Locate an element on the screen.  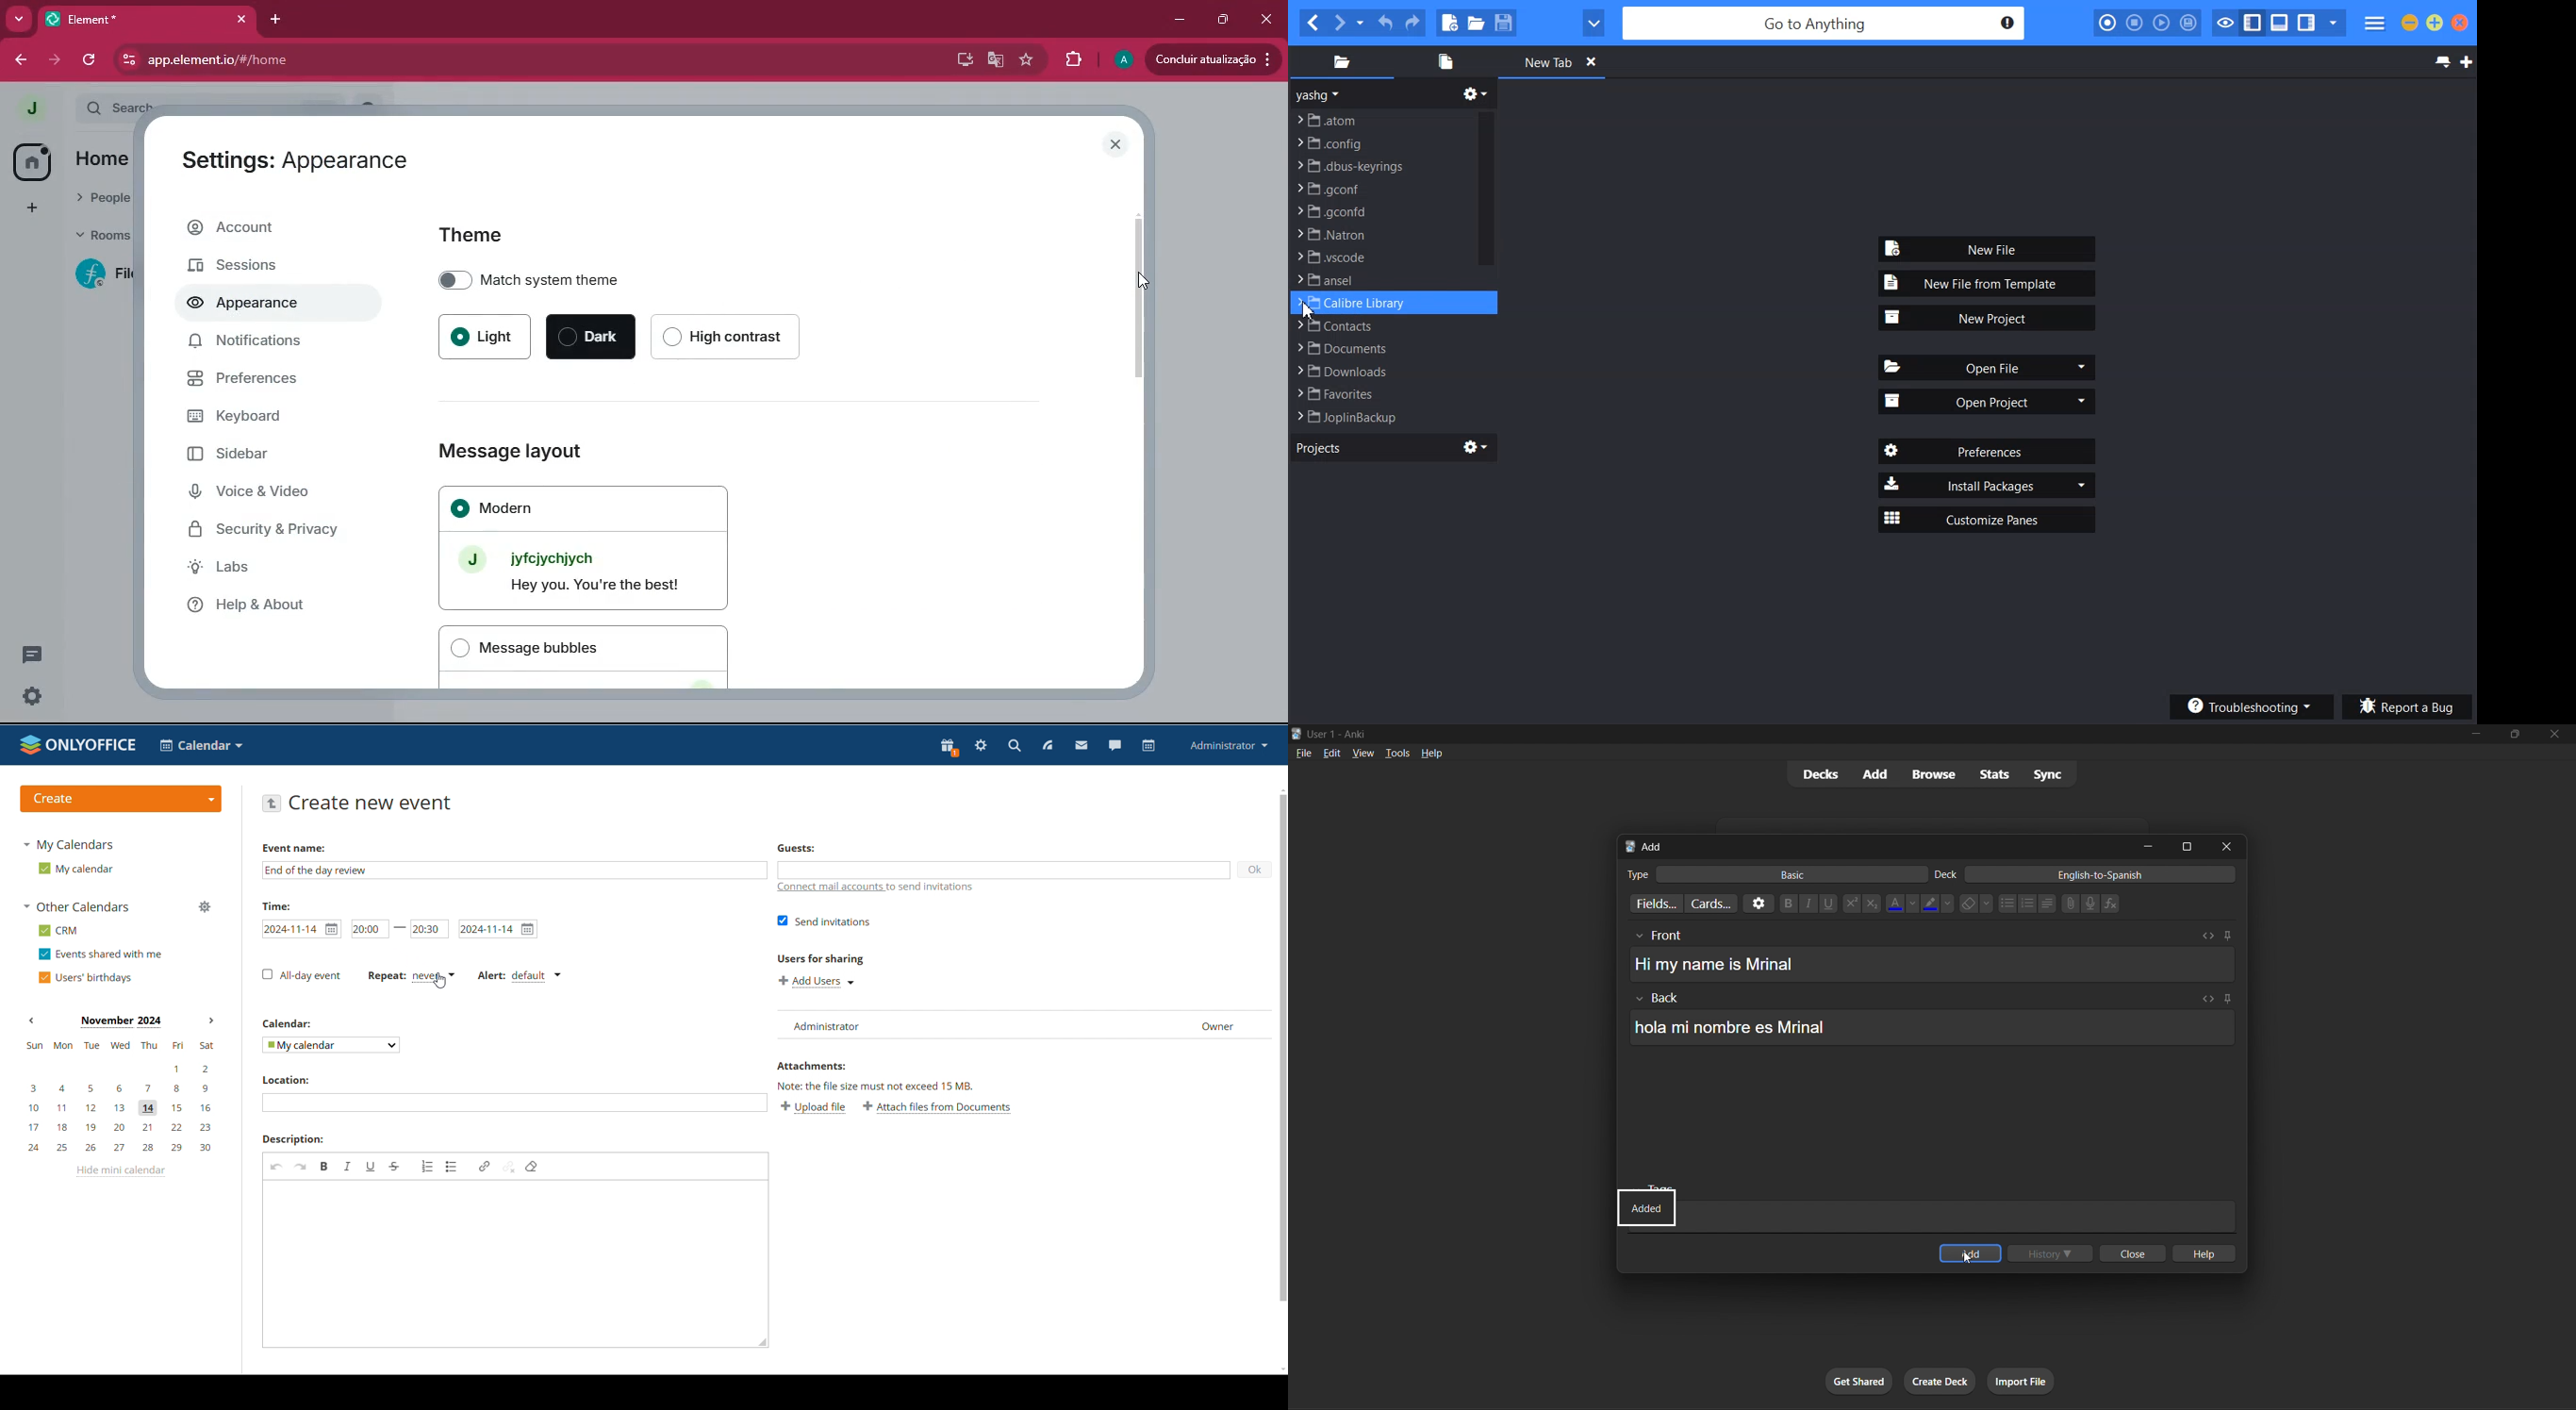
users for sharing is located at coordinates (820, 959).